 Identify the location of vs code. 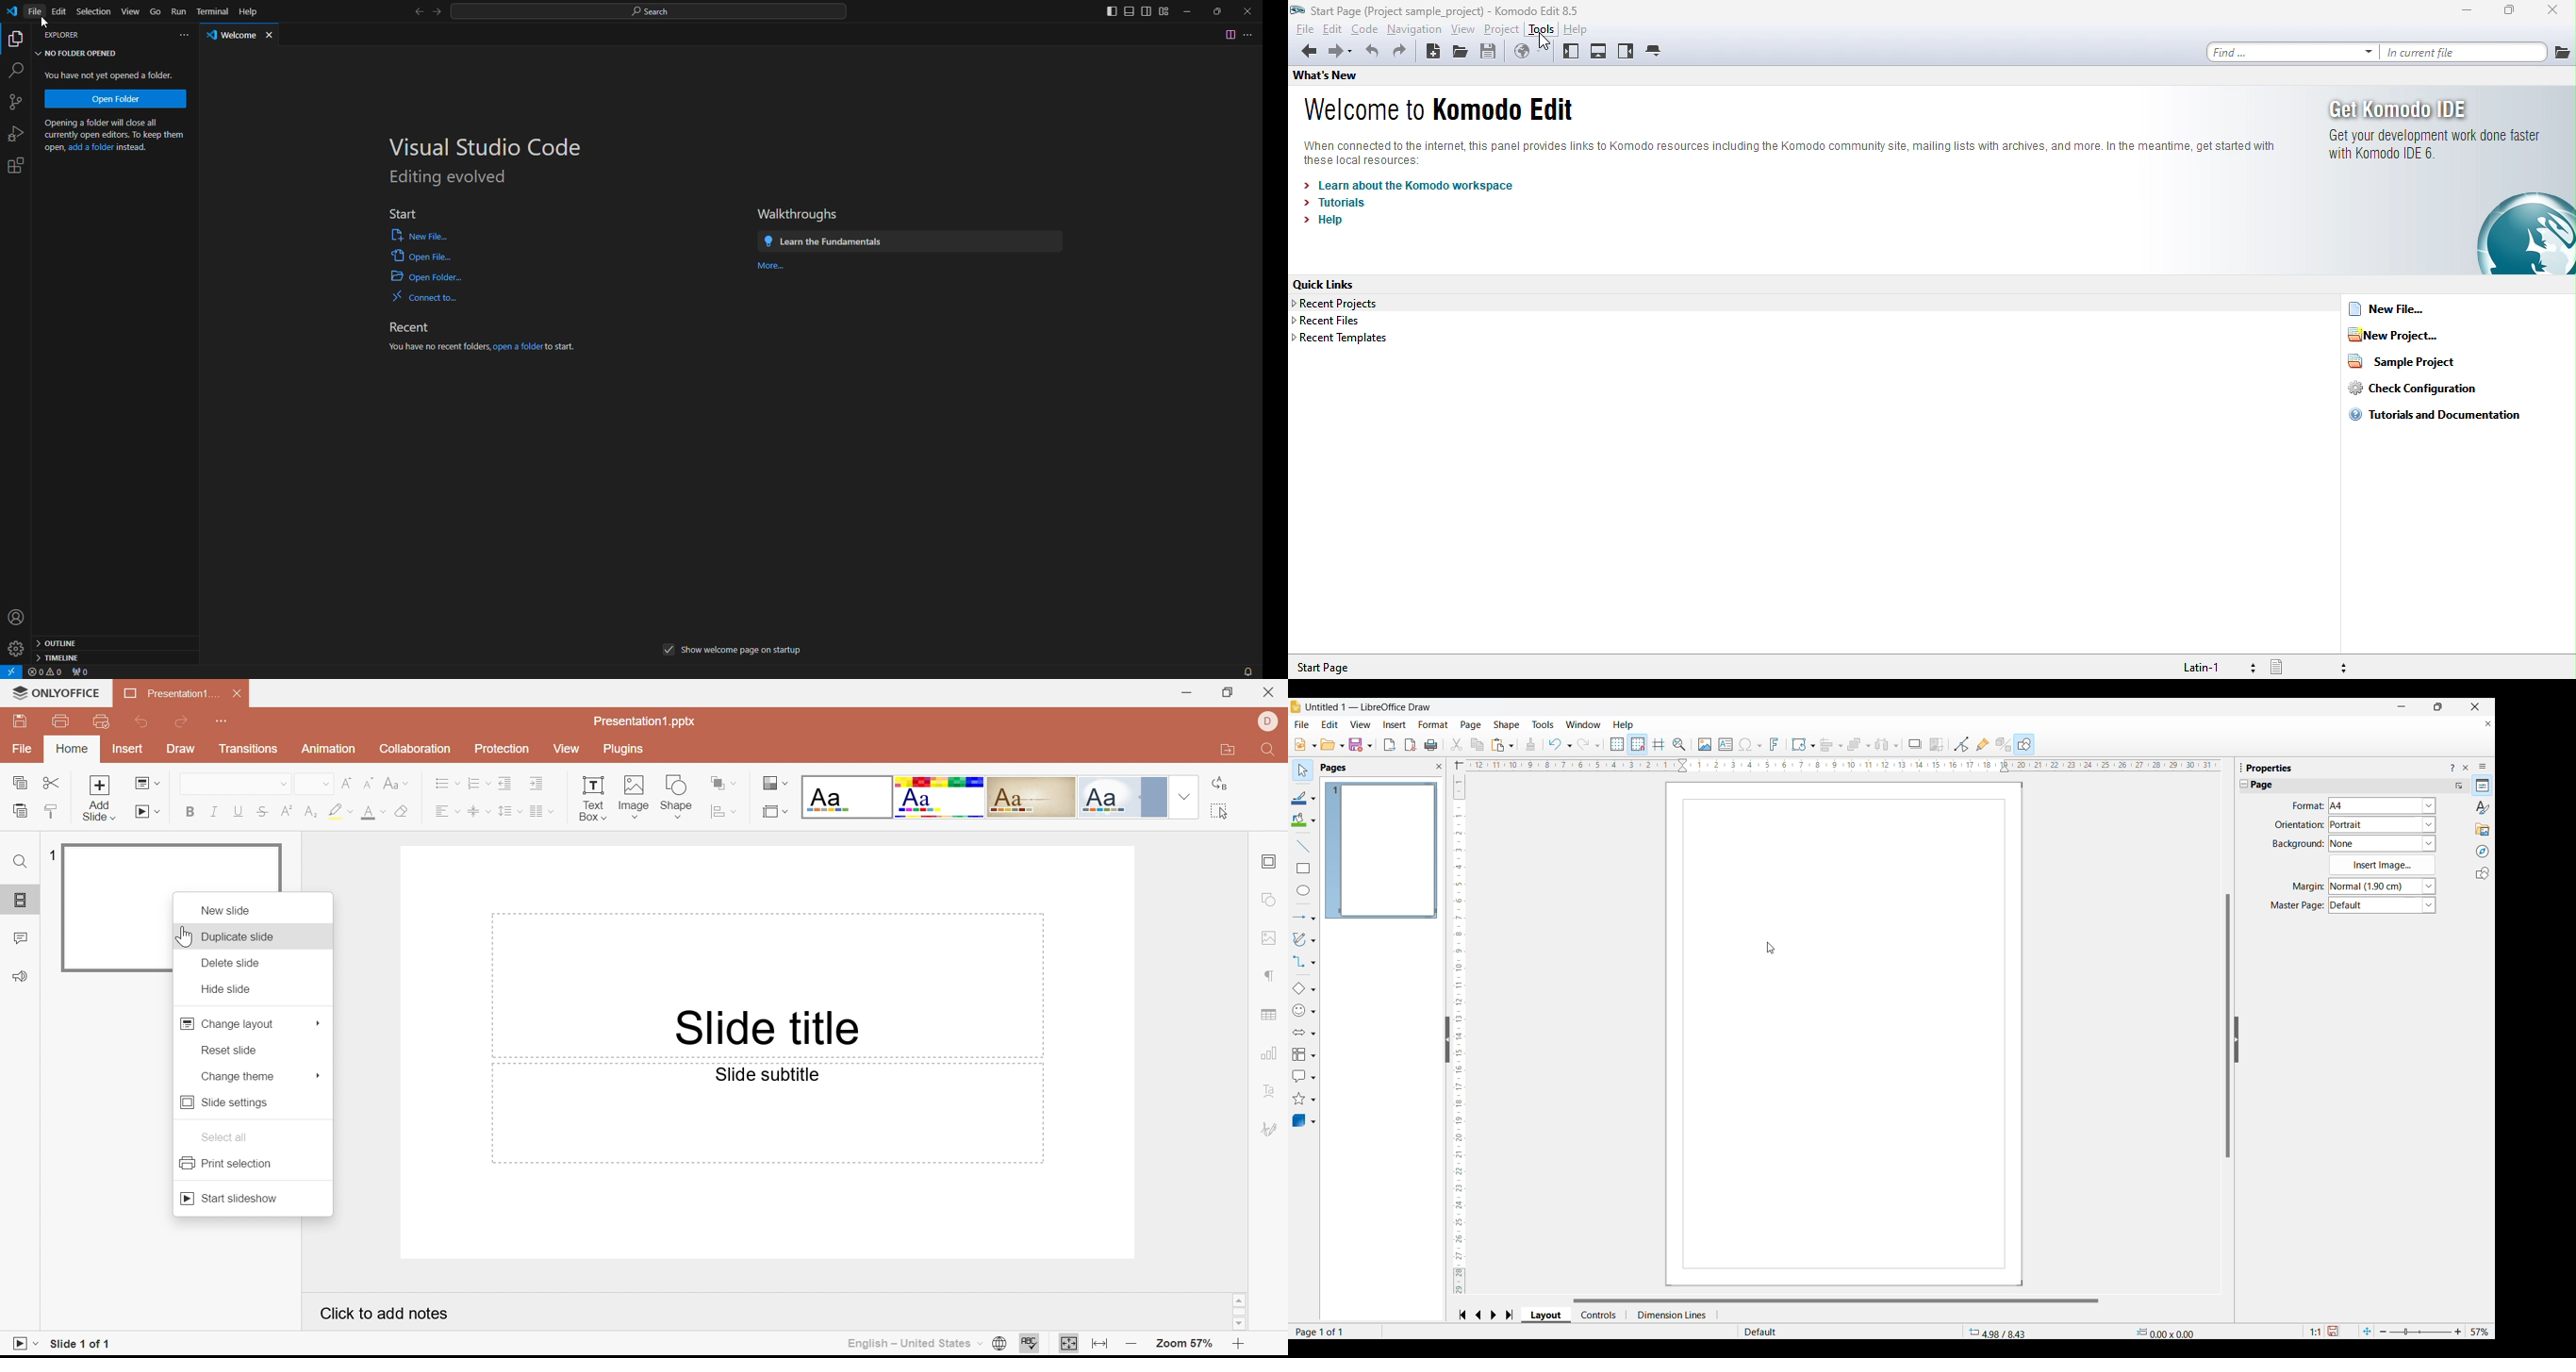
(14, 13).